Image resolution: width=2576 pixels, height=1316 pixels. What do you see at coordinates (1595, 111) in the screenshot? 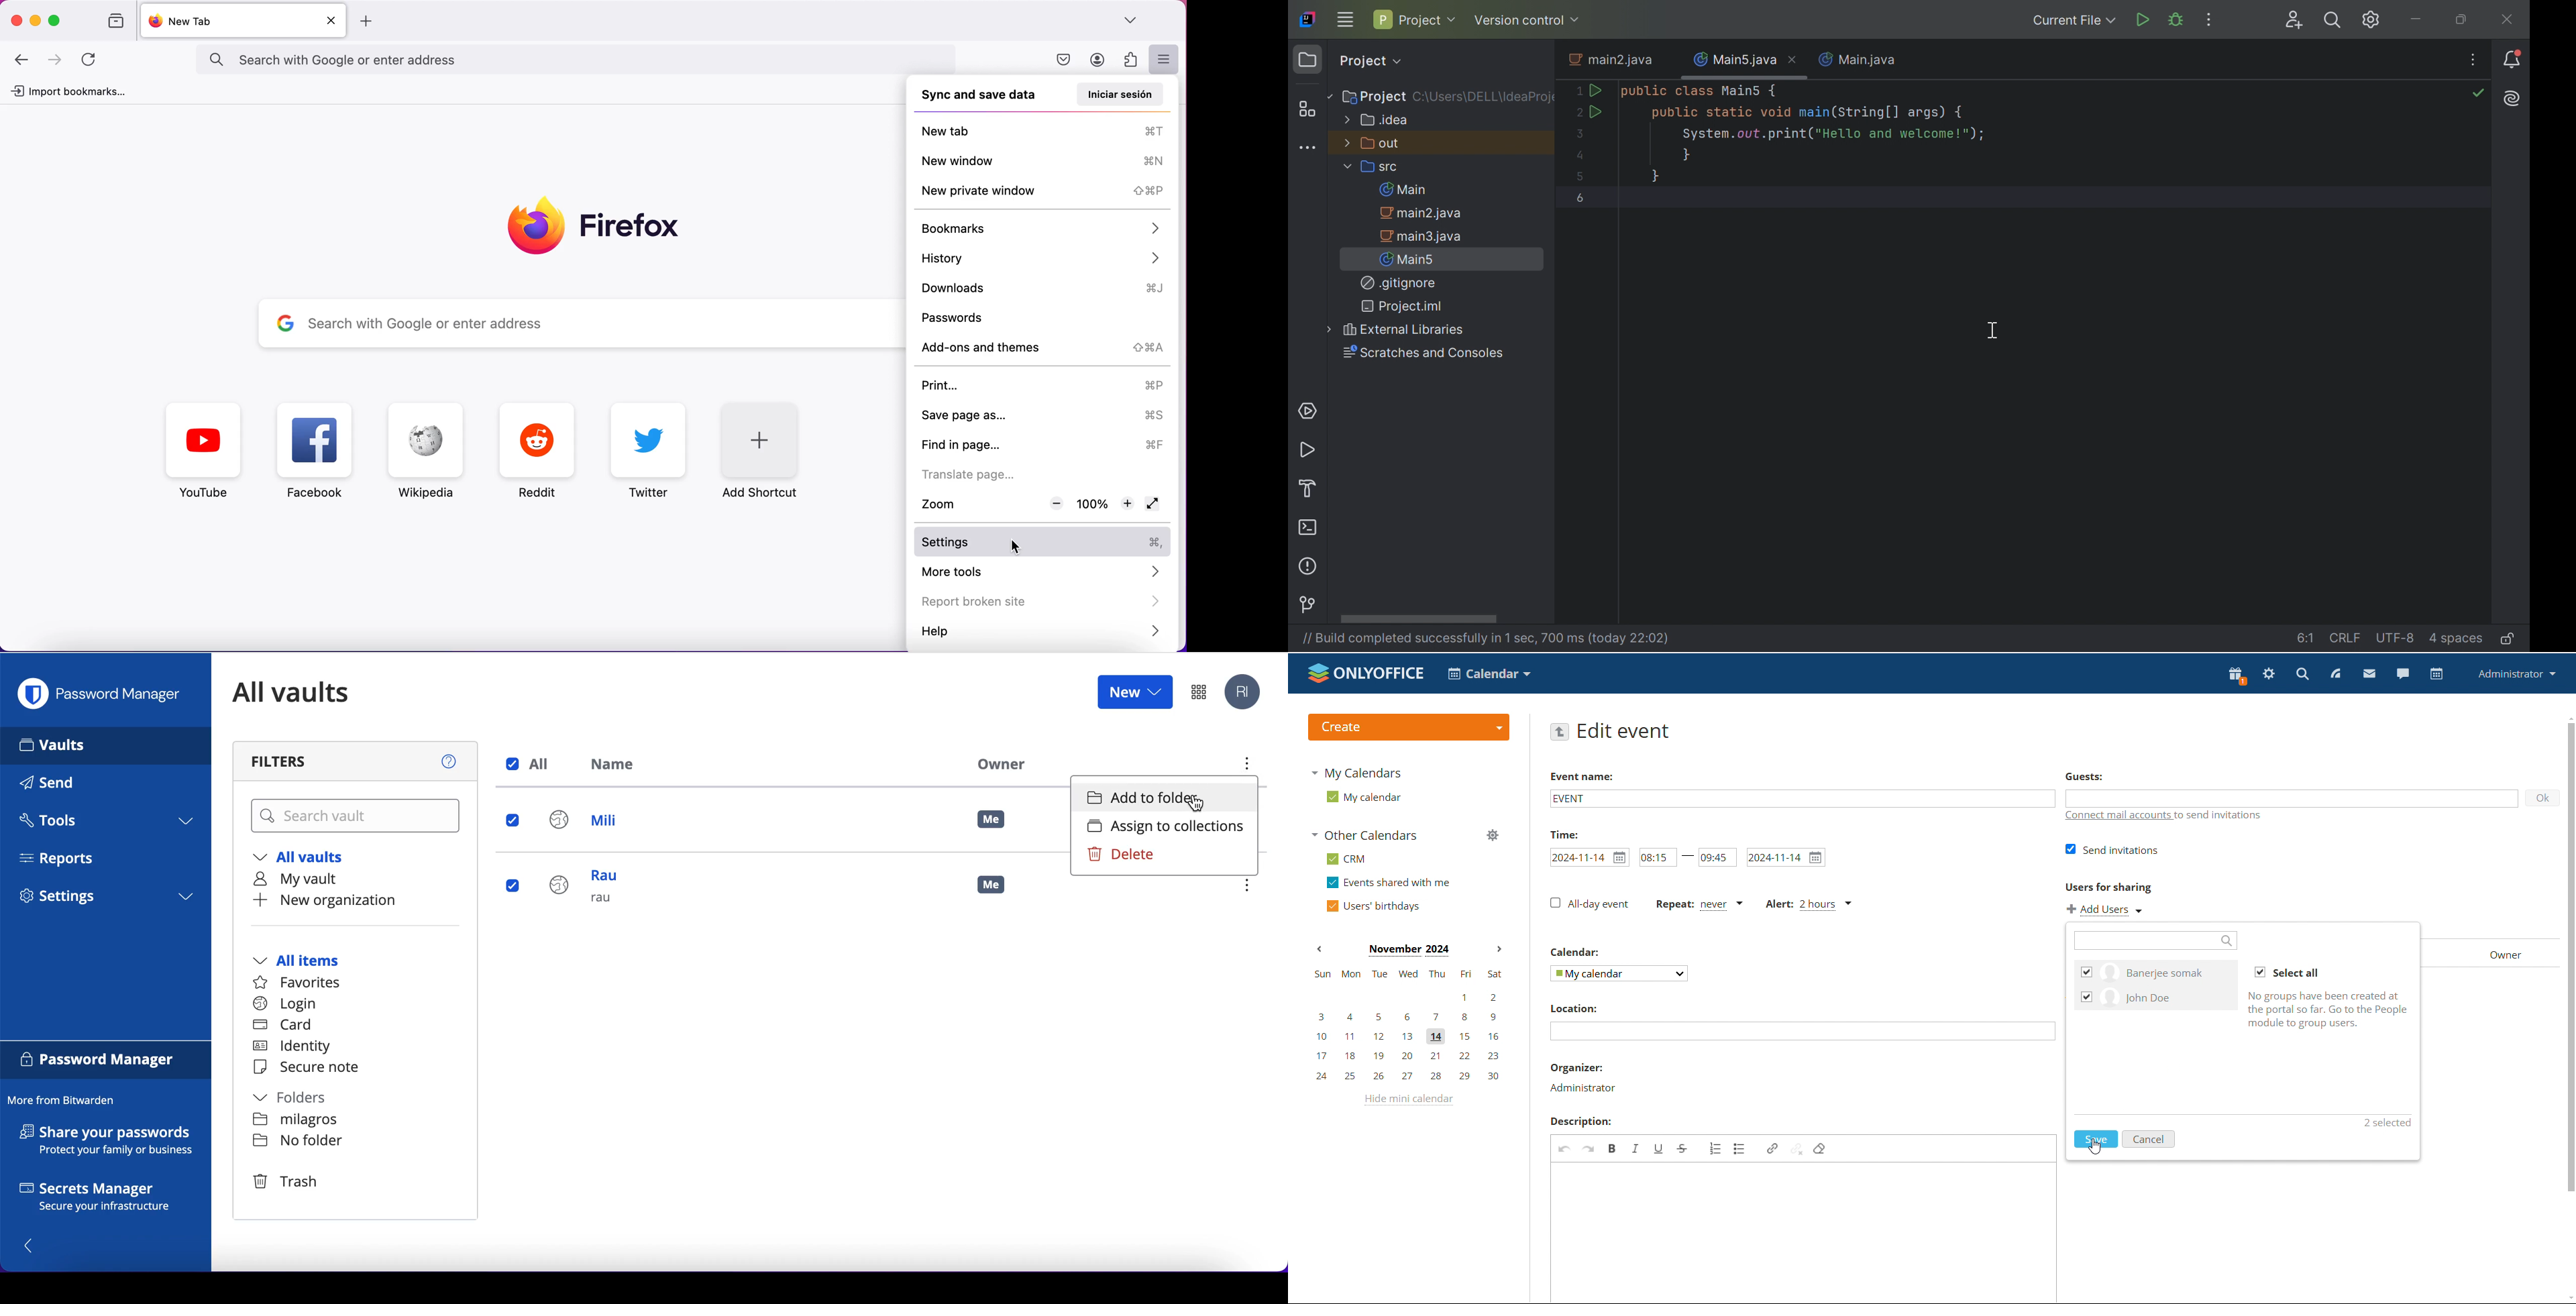
I see `Run` at bounding box center [1595, 111].